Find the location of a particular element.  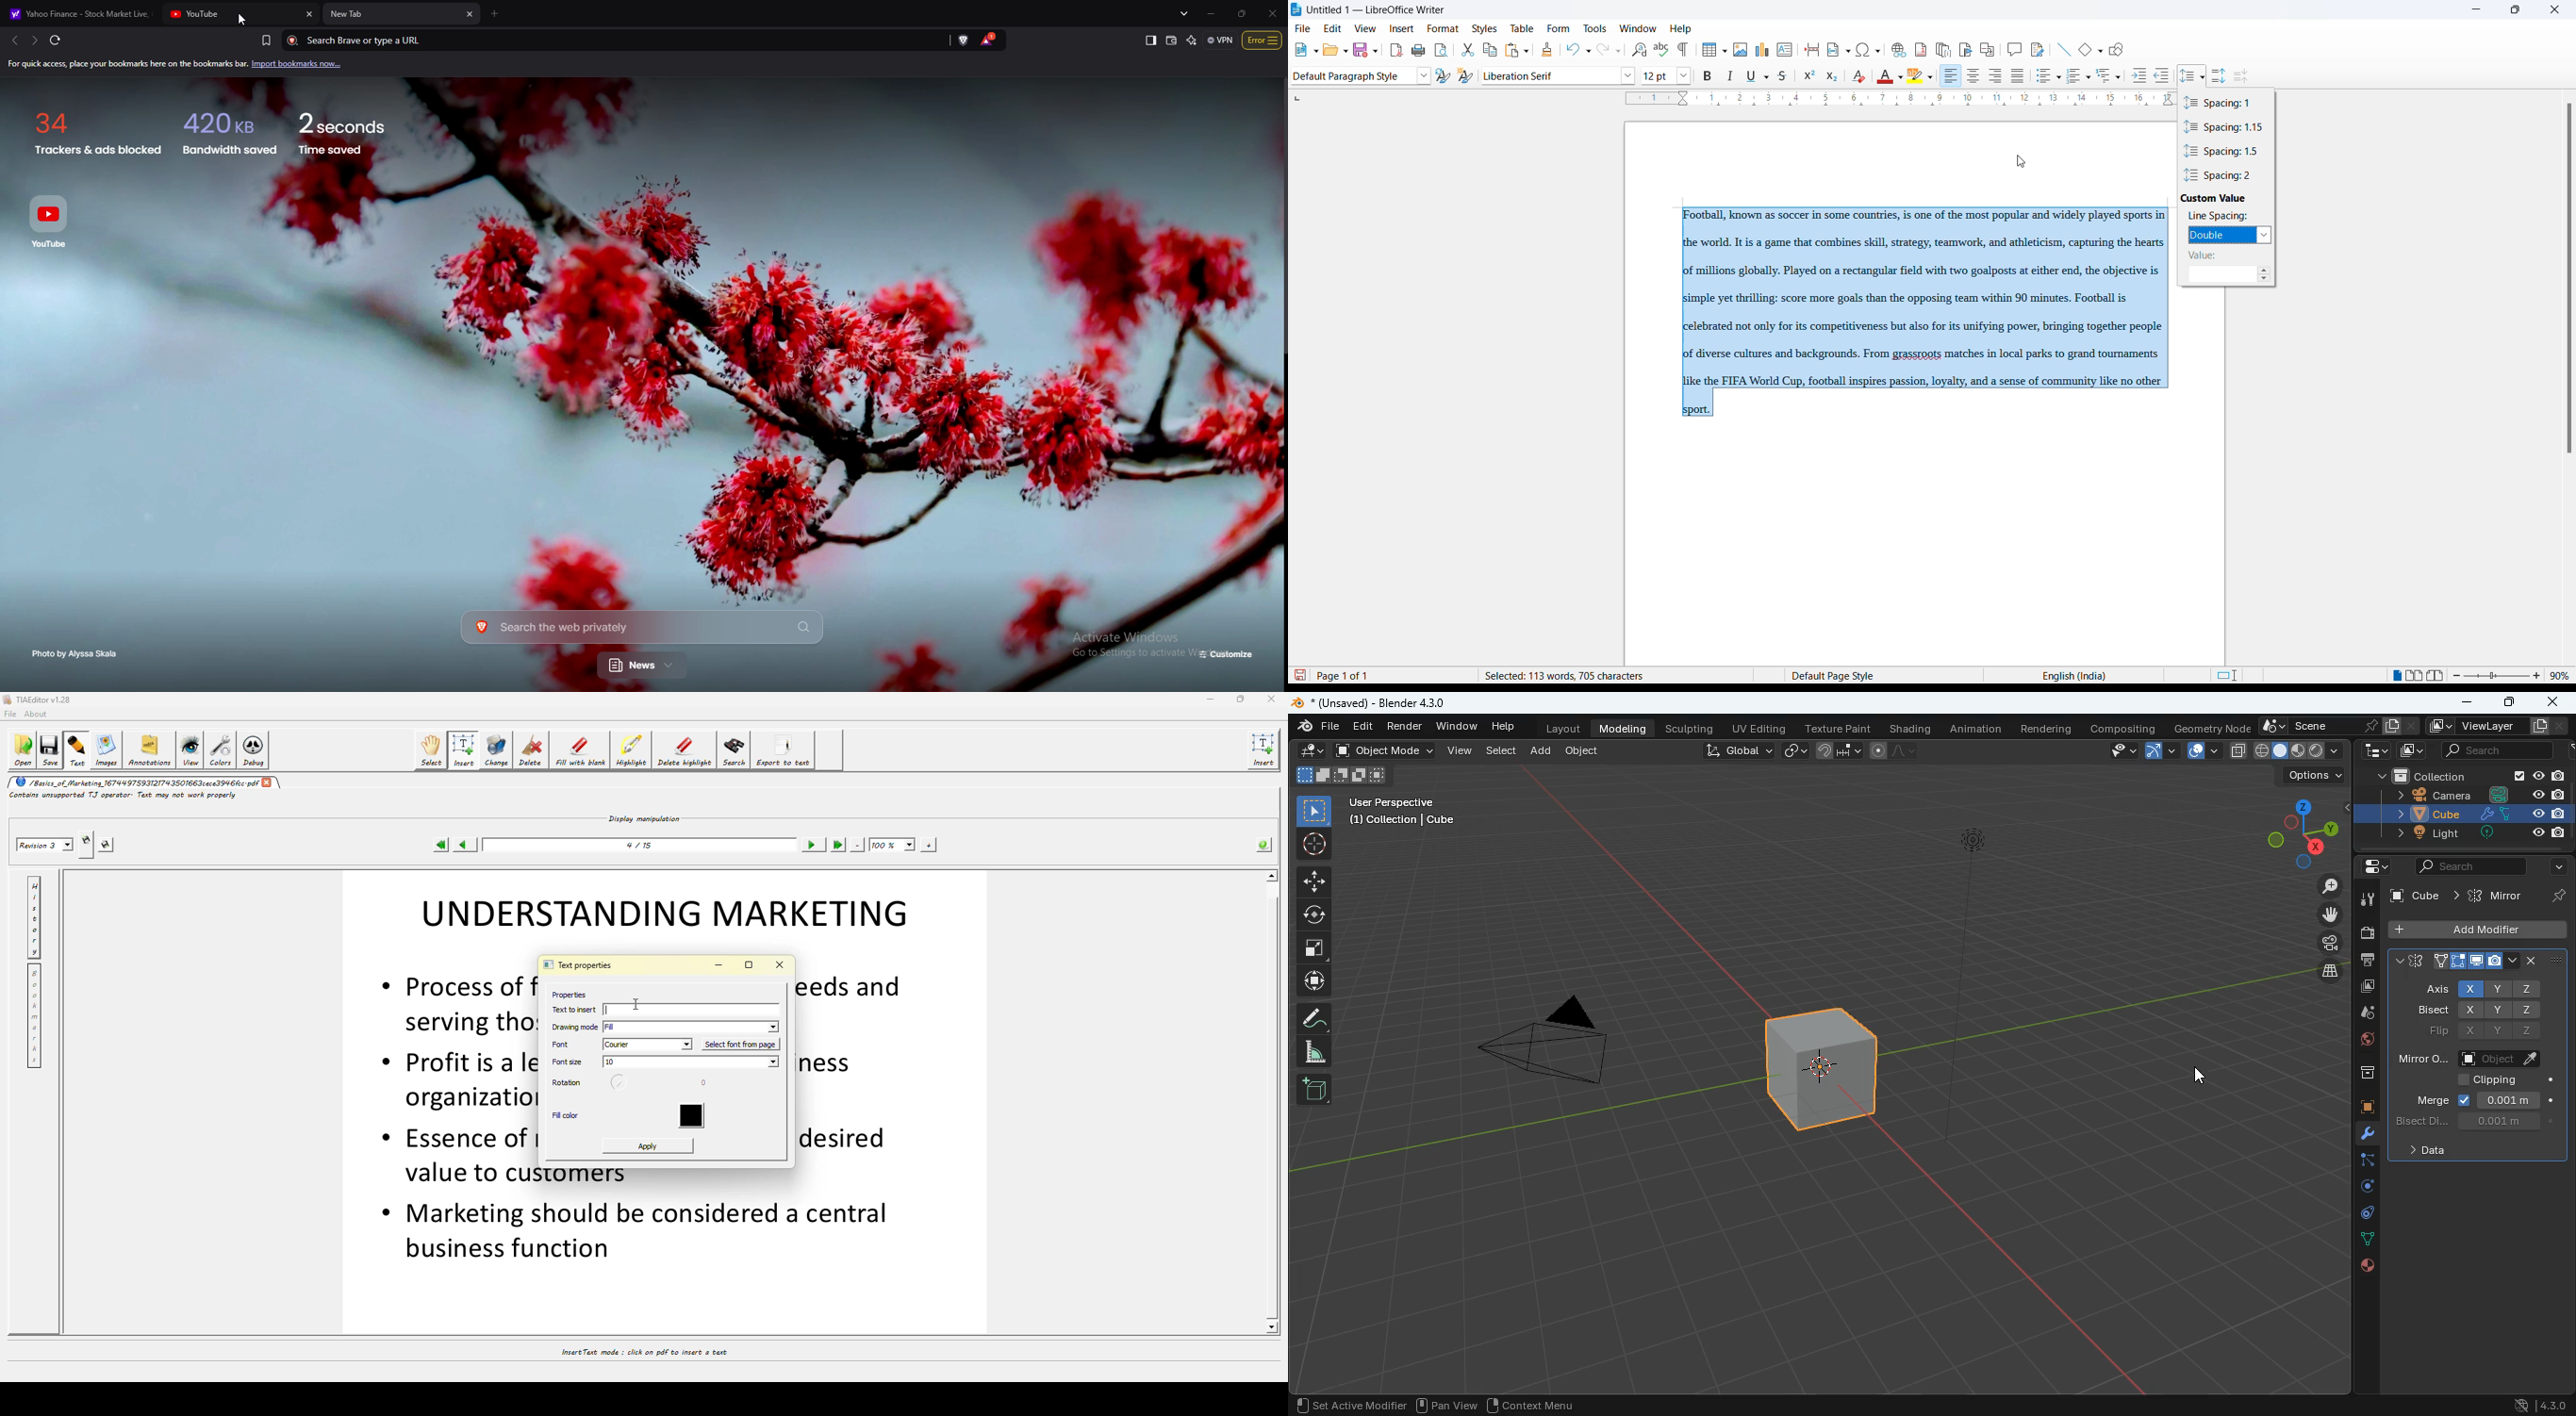

show track changes functions is located at coordinates (2038, 50).